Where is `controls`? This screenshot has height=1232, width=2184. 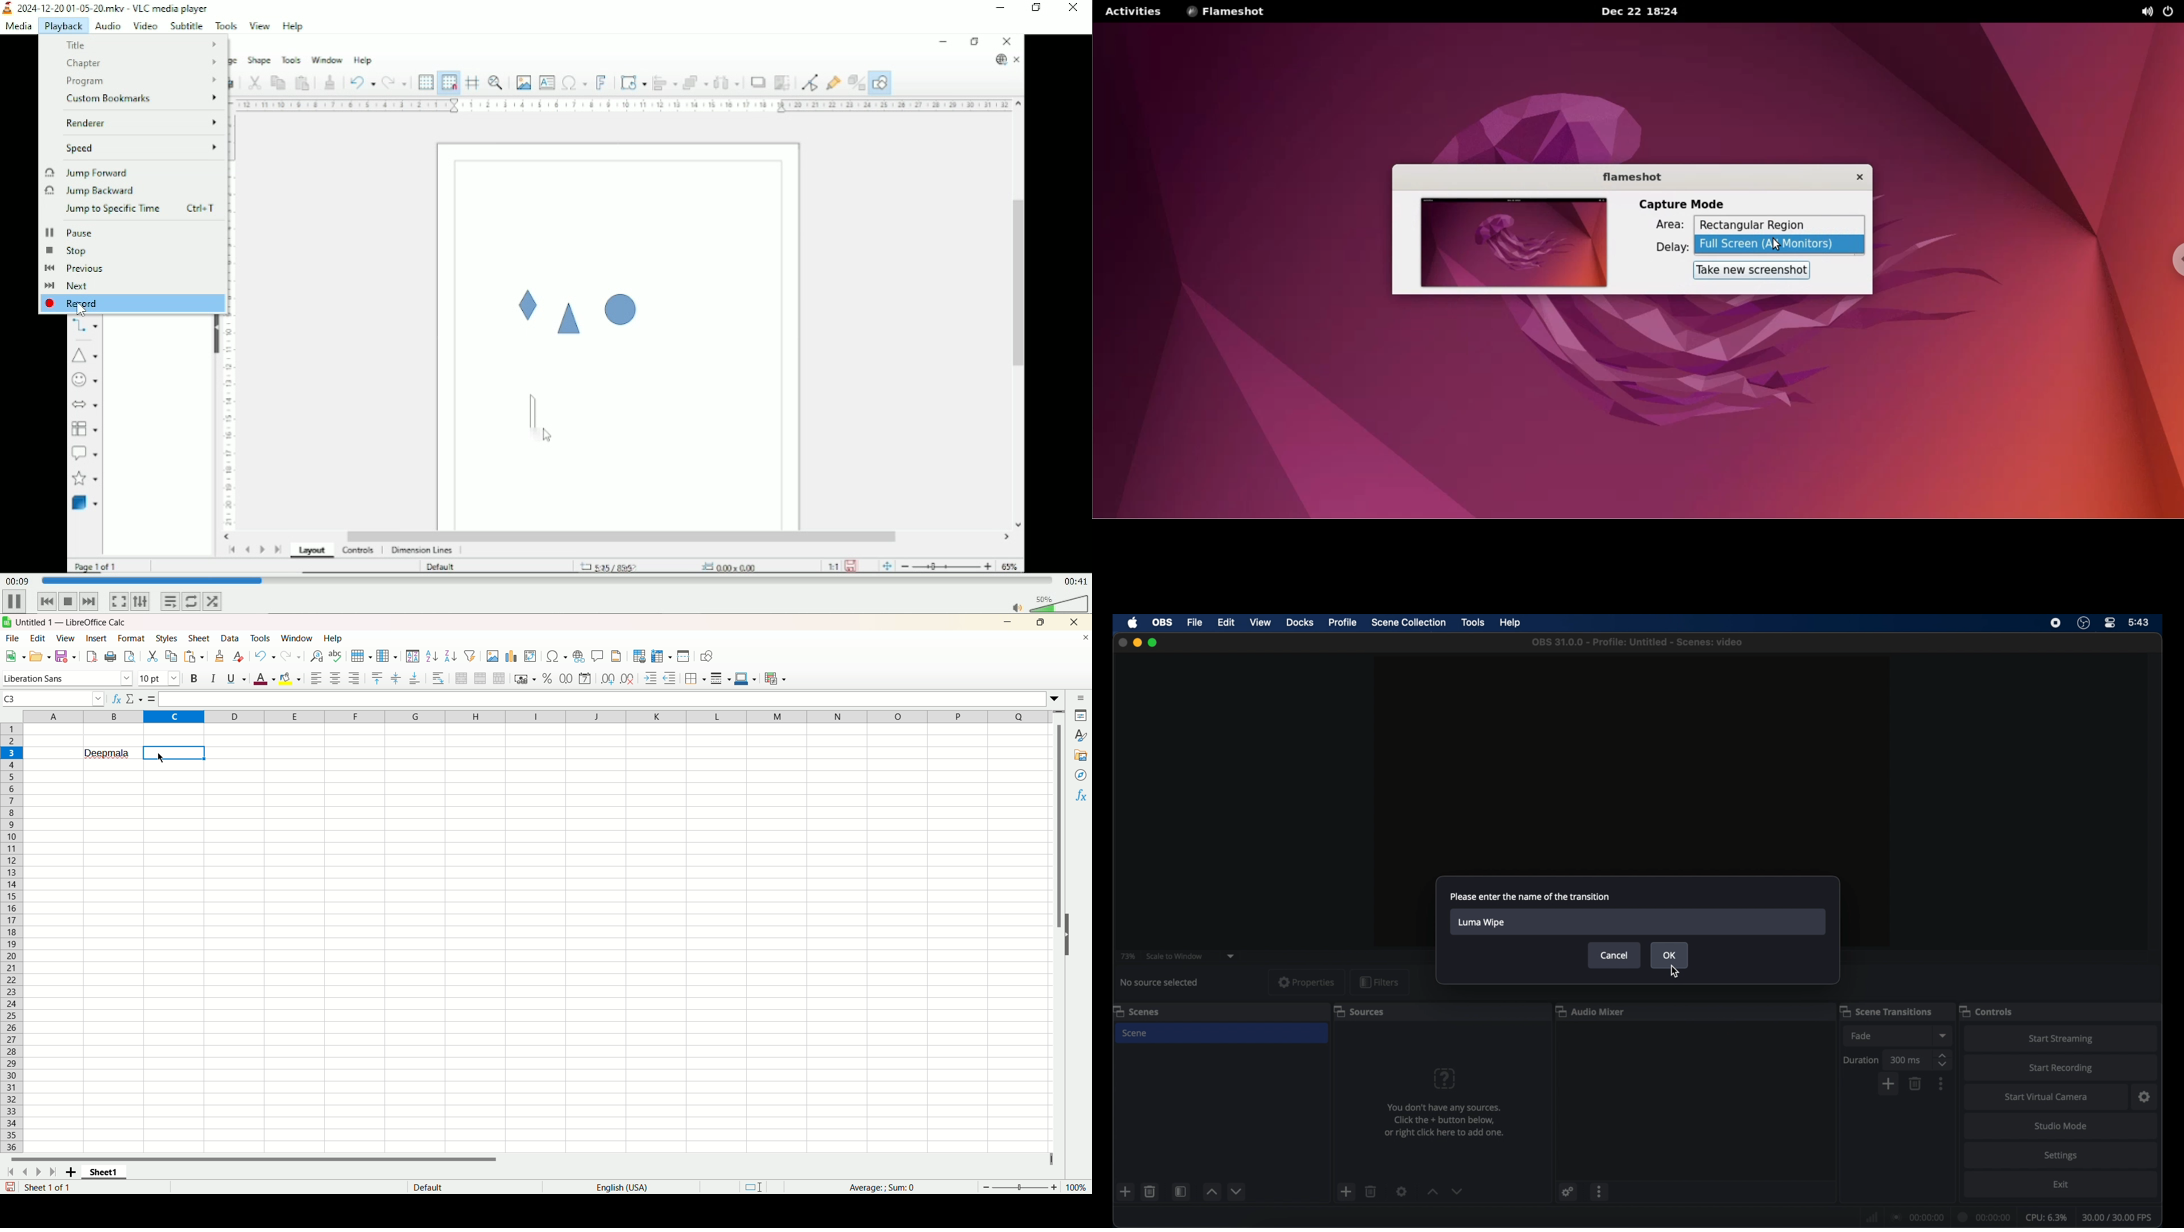
controls is located at coordinates (1987, 1011).